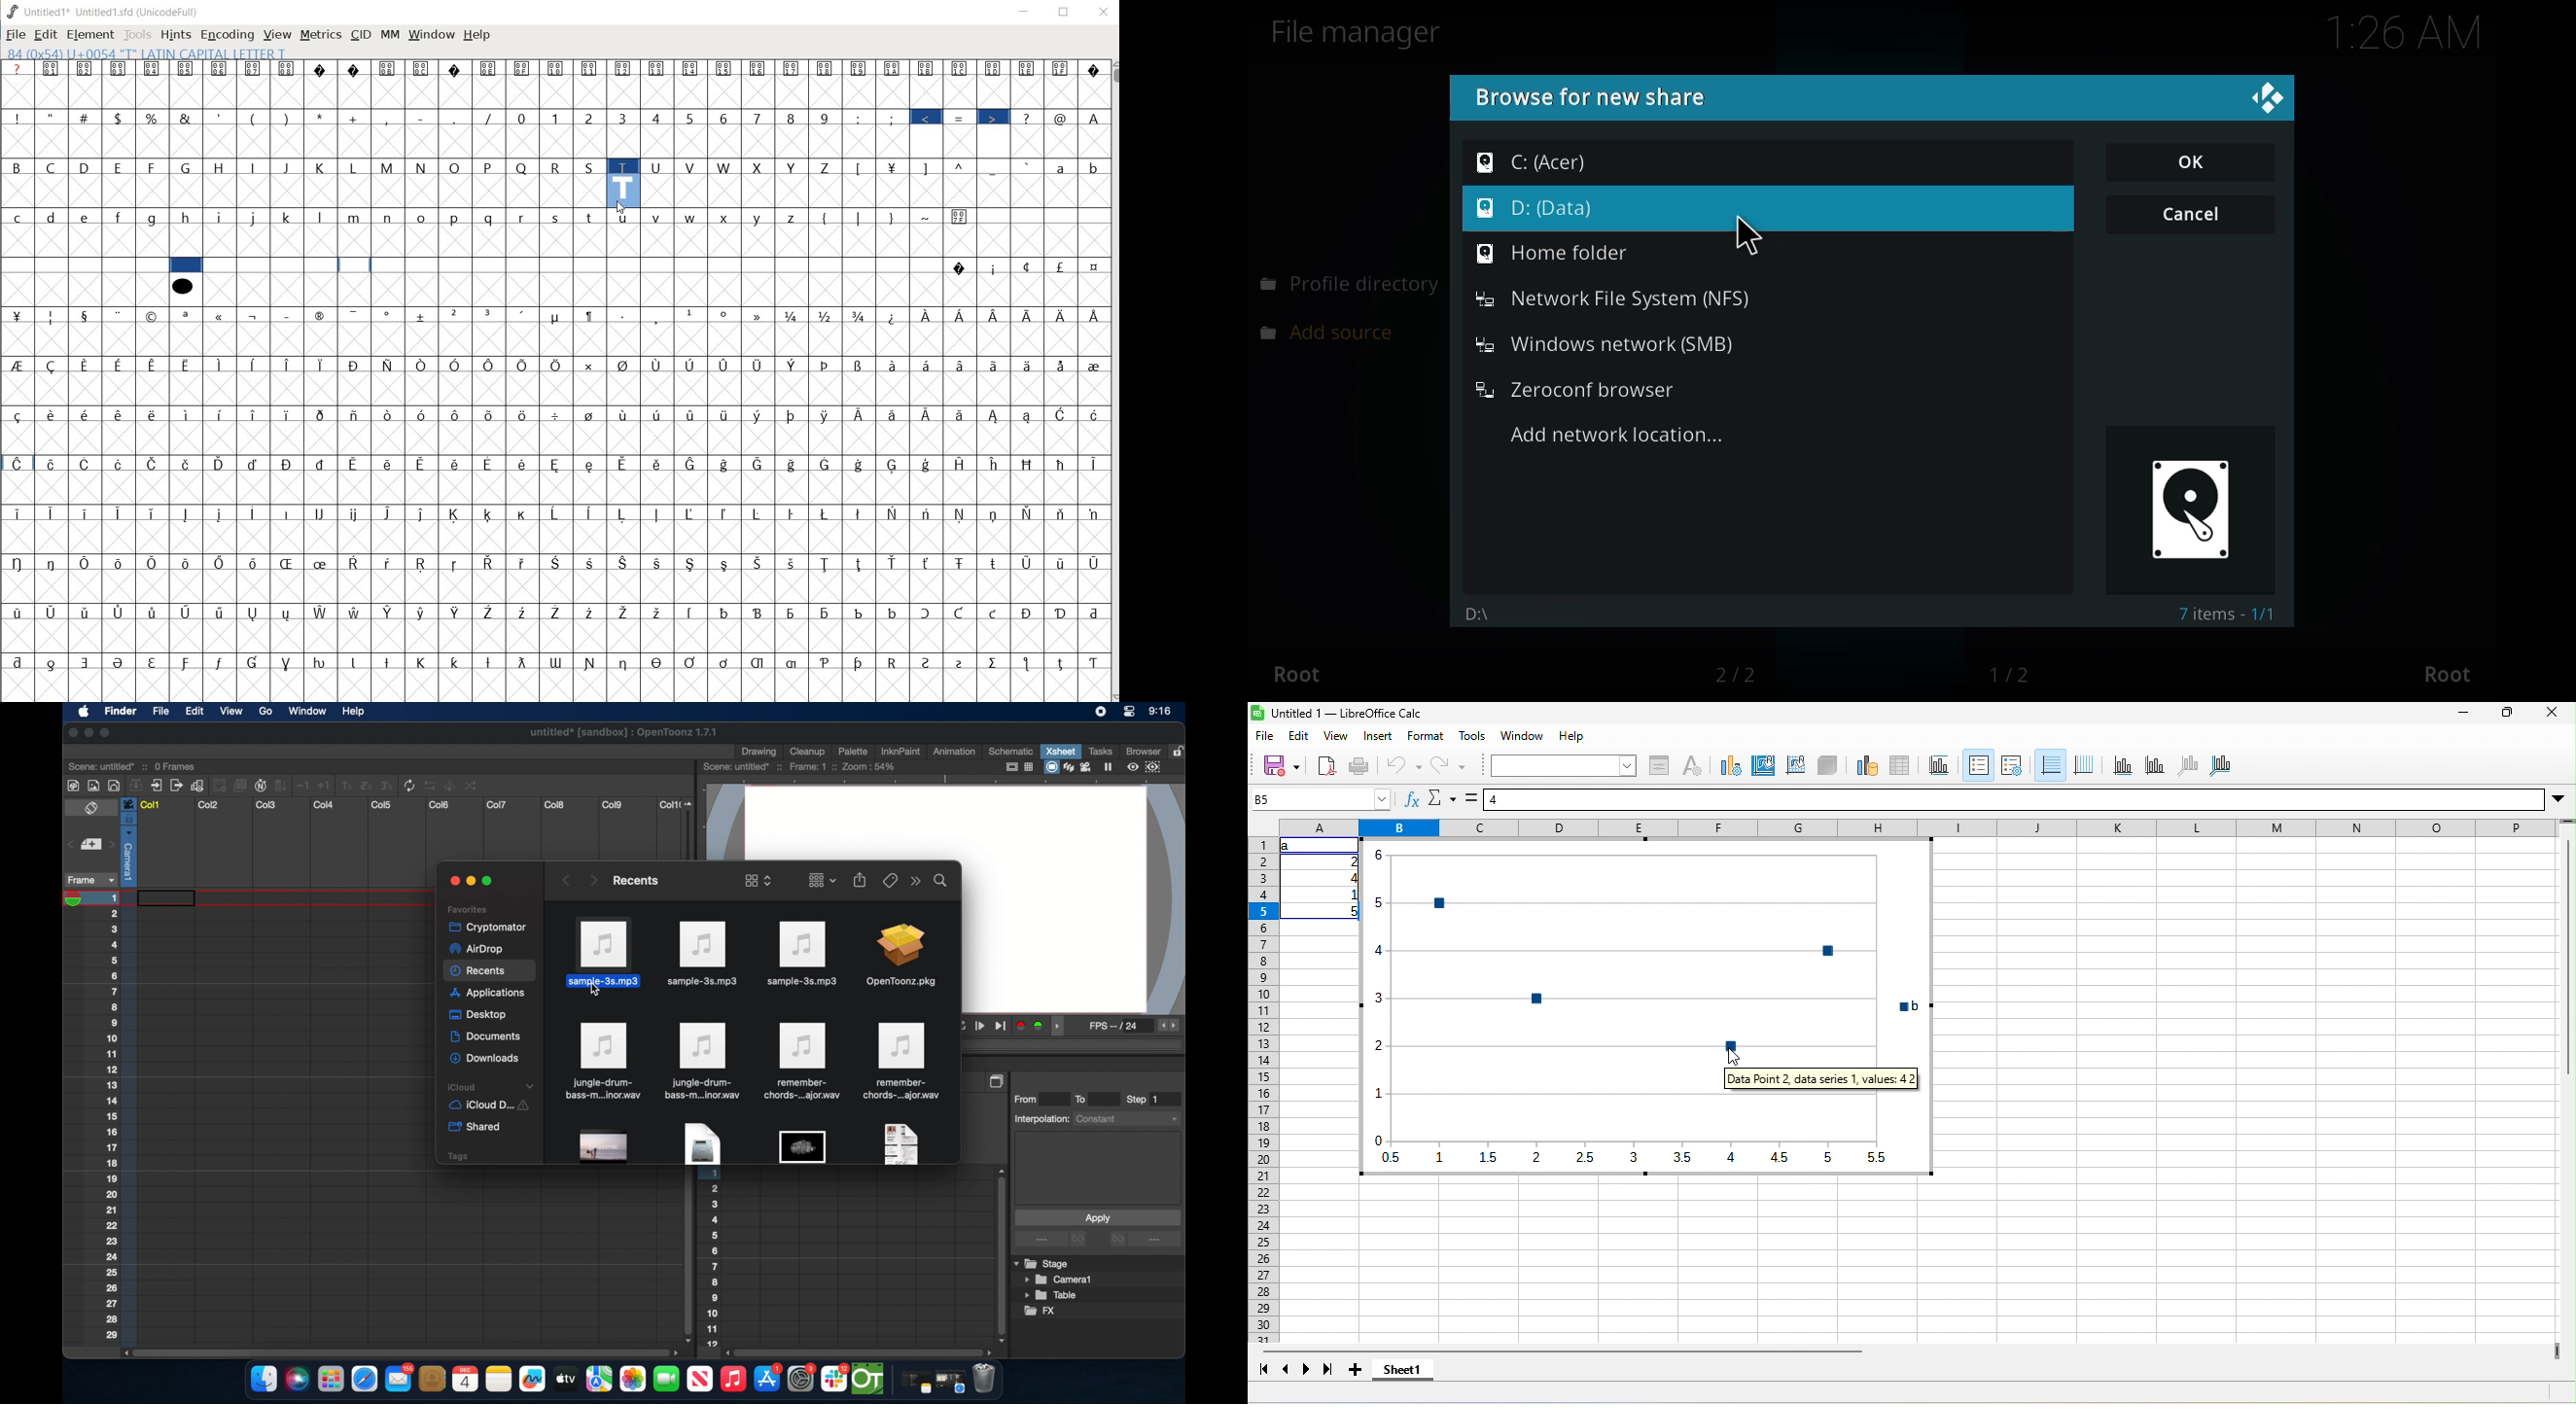 This screenshot has width=2576, height=1428. I want to click on format, so click(1426, 736).